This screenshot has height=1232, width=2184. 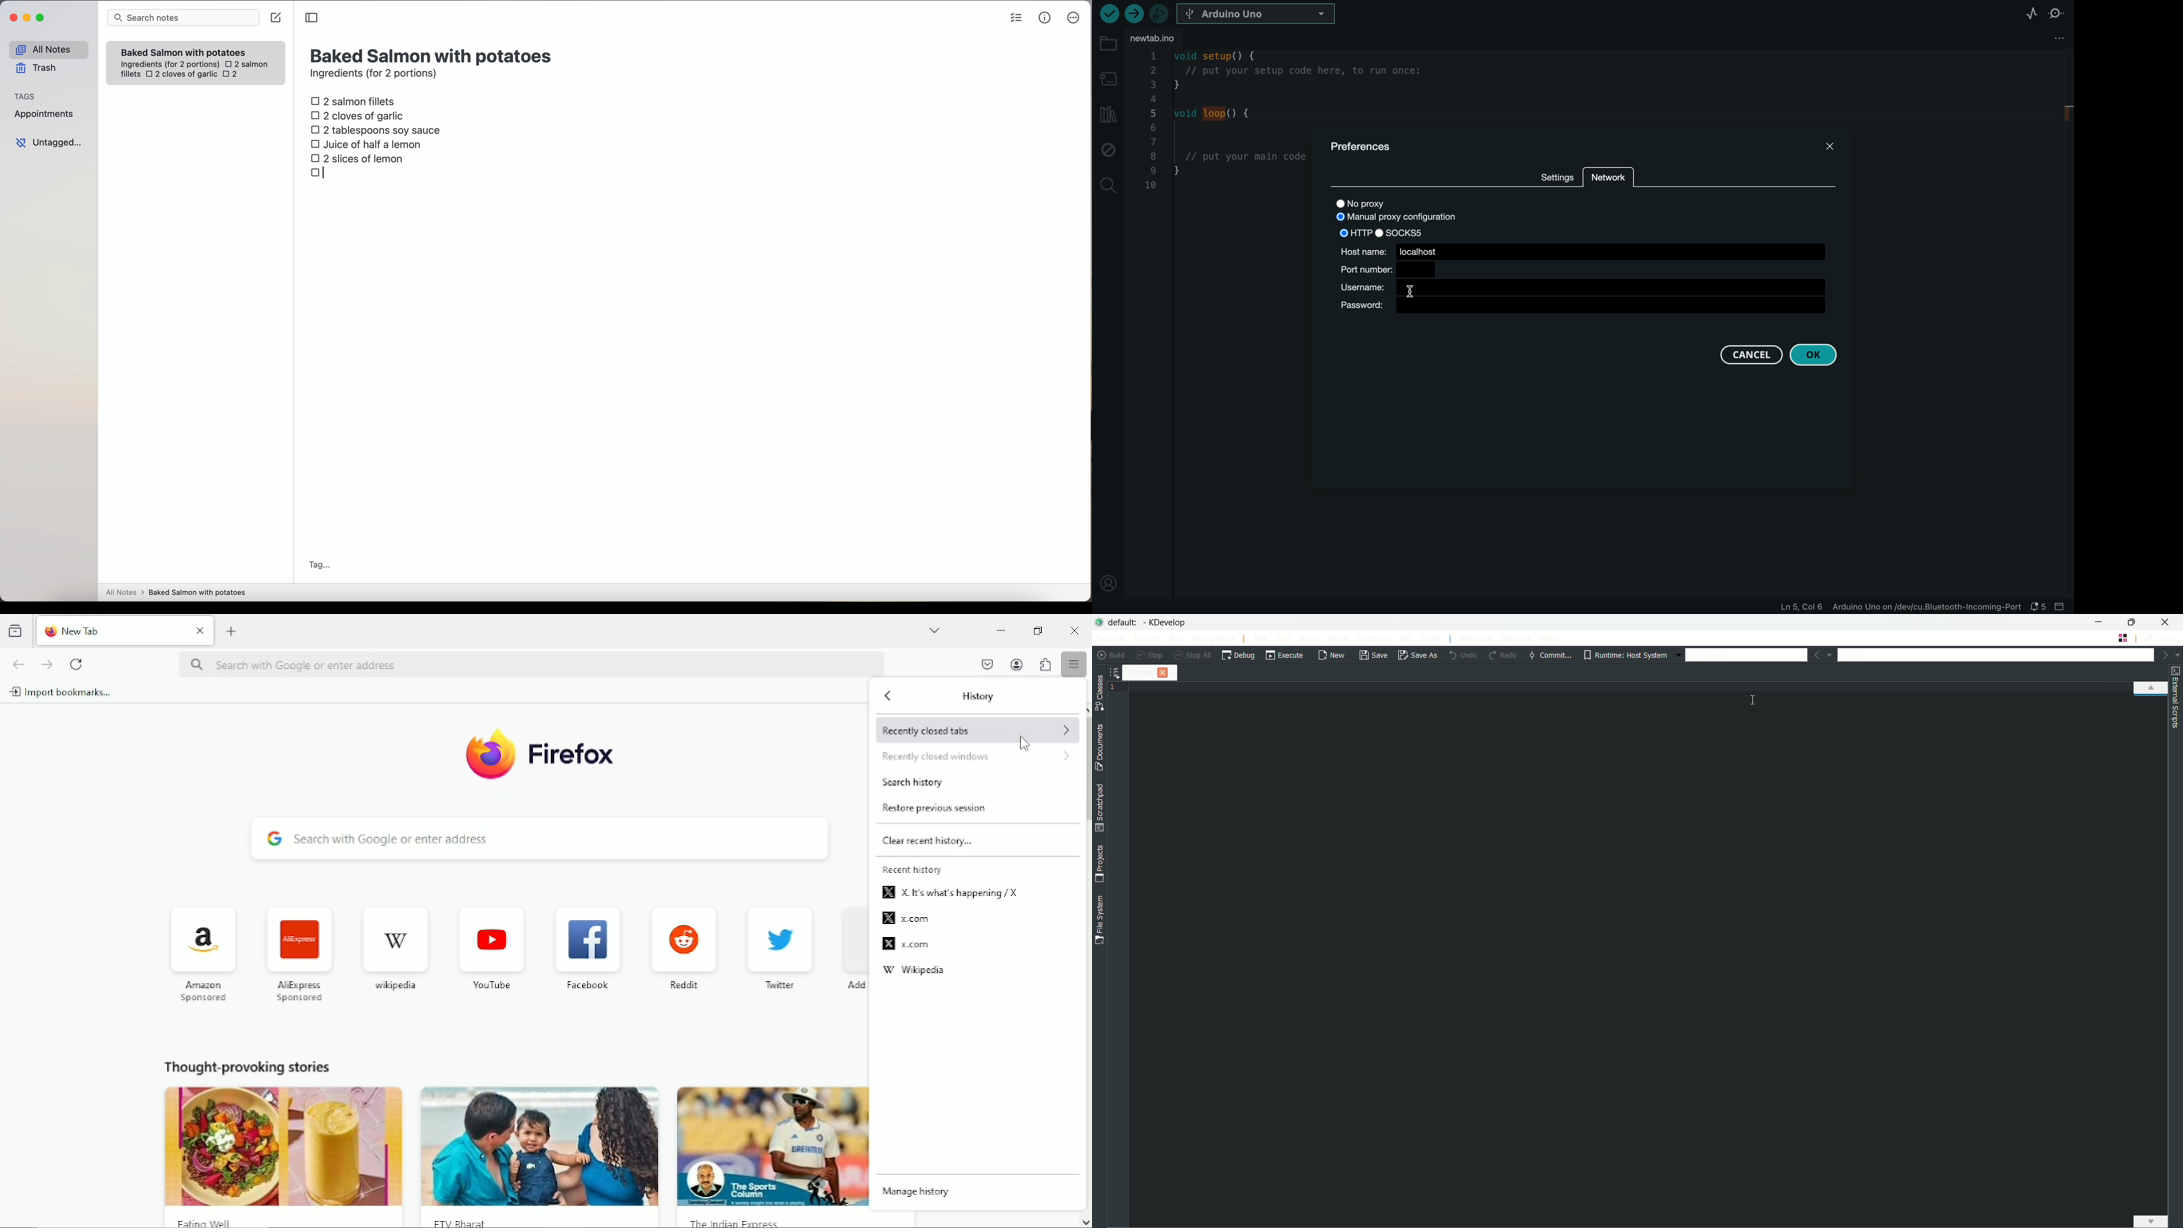 I want to click on maximize, so click(x=42, y=17).